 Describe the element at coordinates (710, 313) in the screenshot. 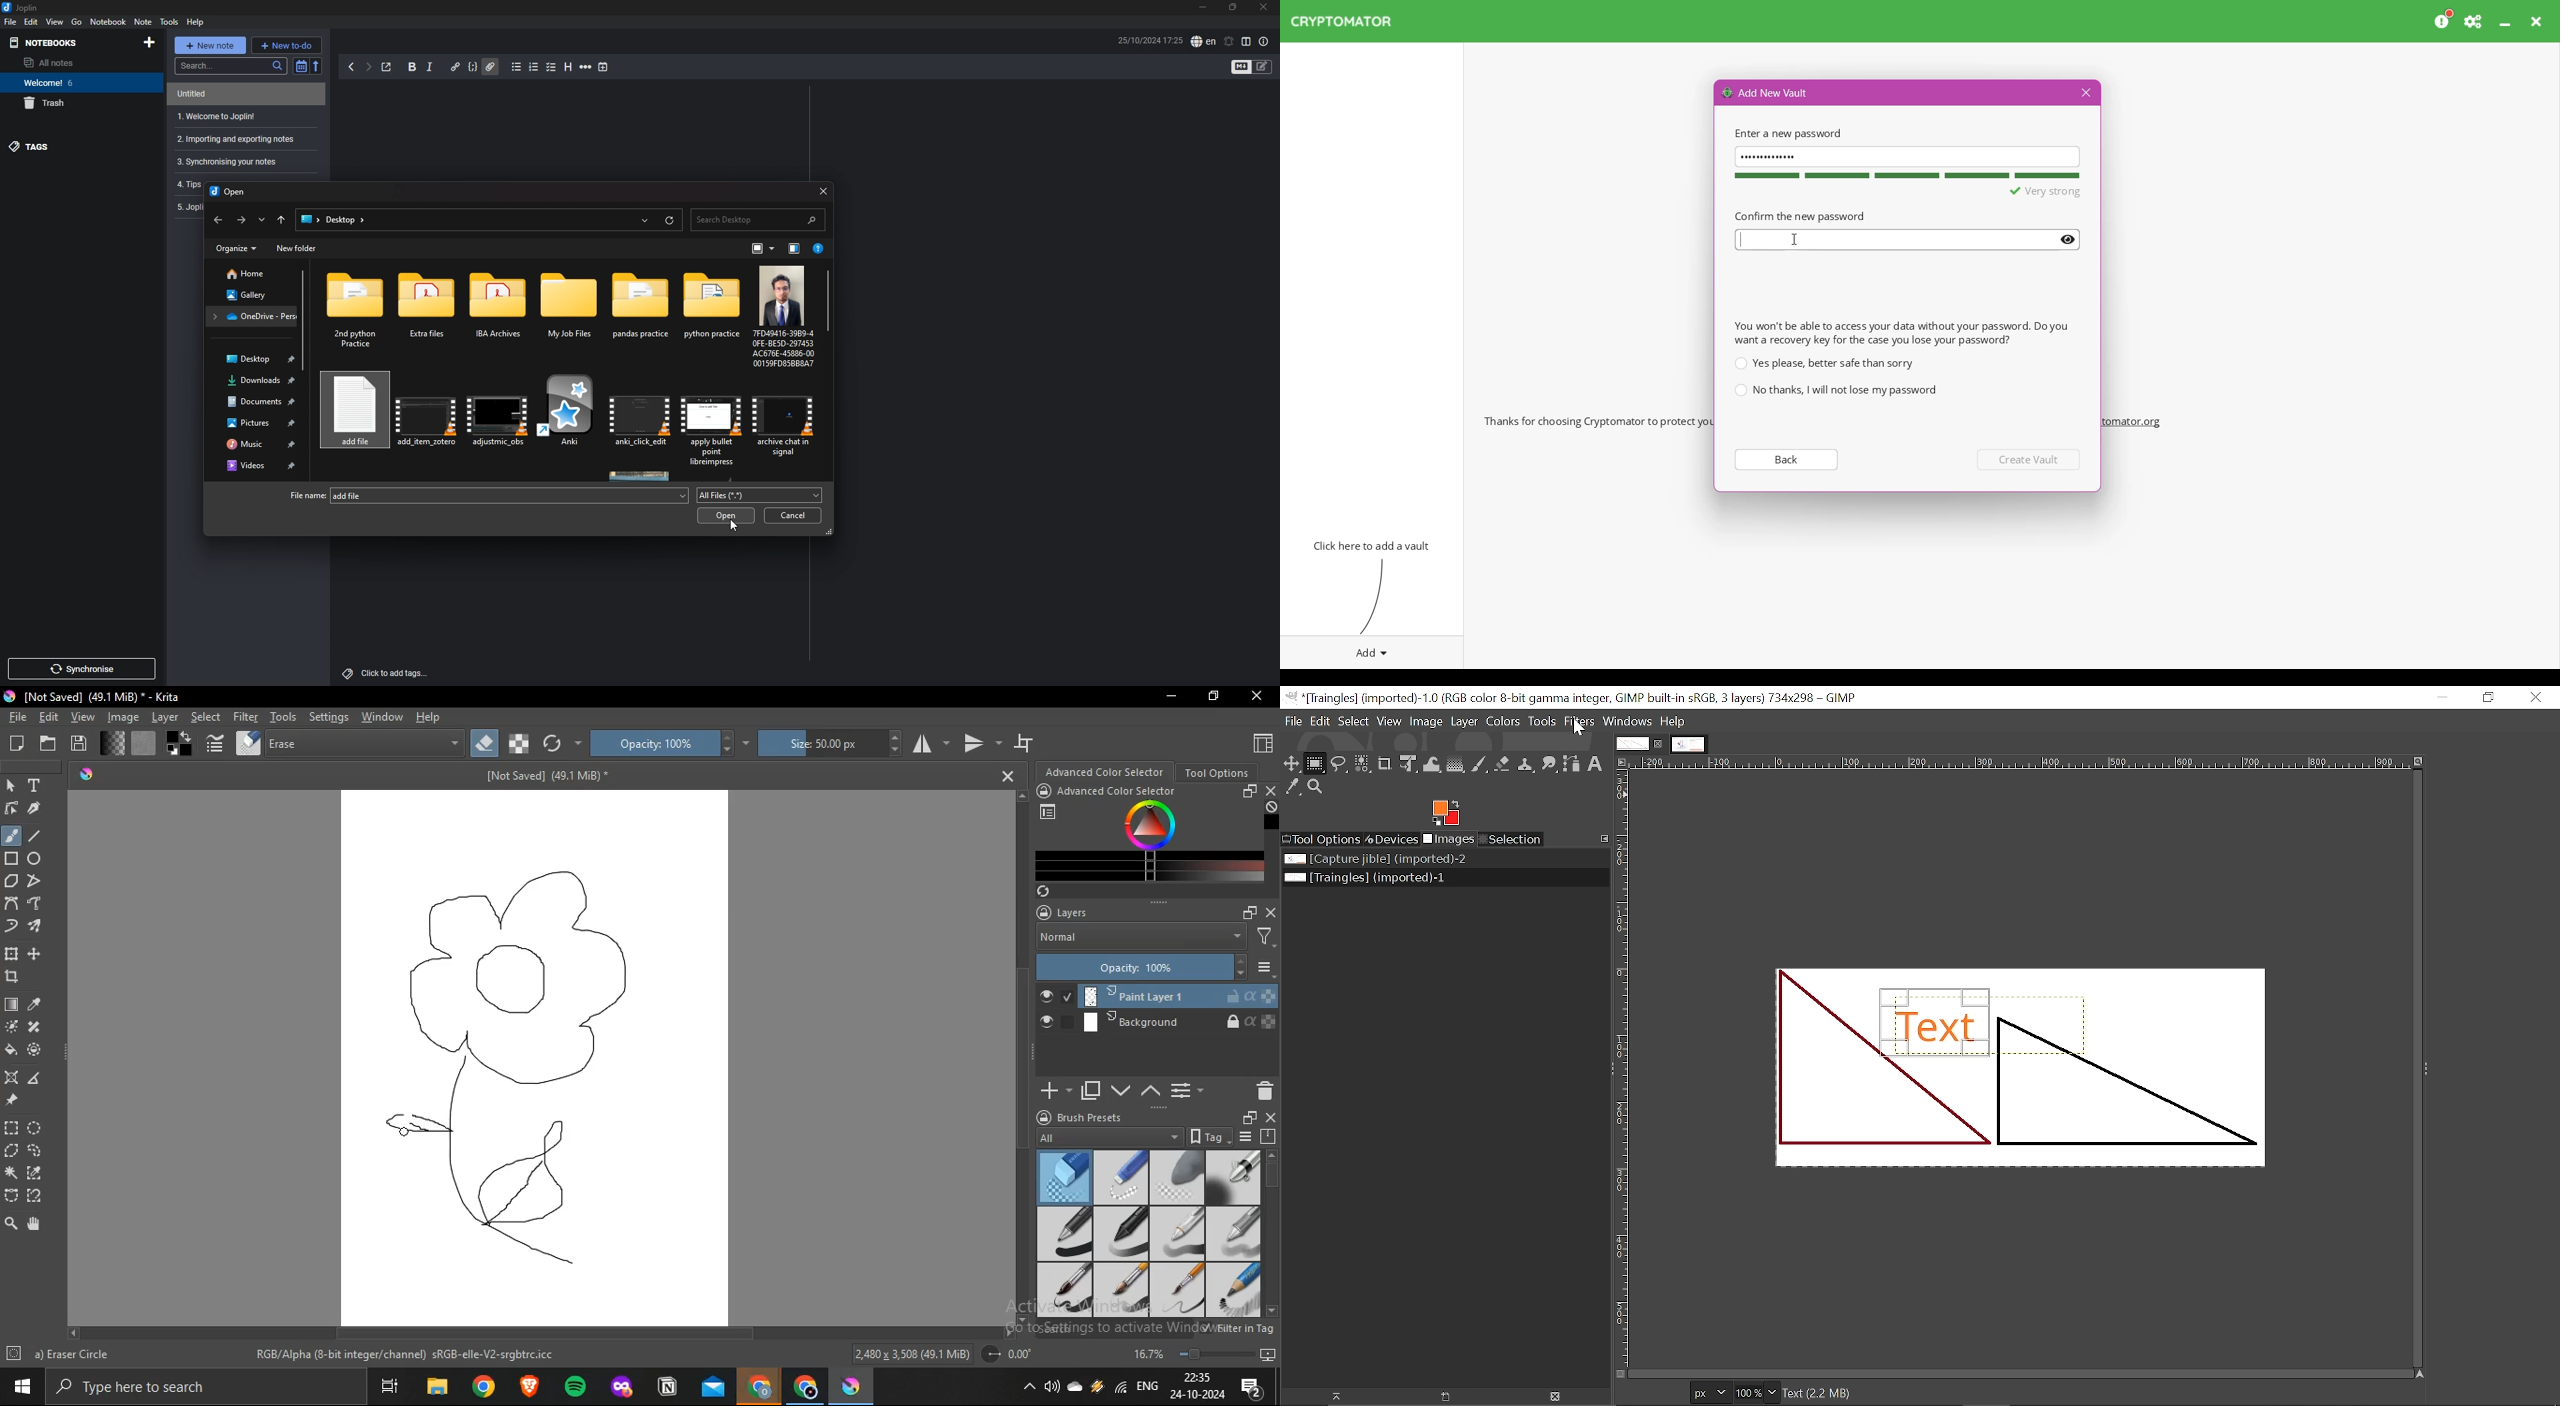

I see `folder` at that location.